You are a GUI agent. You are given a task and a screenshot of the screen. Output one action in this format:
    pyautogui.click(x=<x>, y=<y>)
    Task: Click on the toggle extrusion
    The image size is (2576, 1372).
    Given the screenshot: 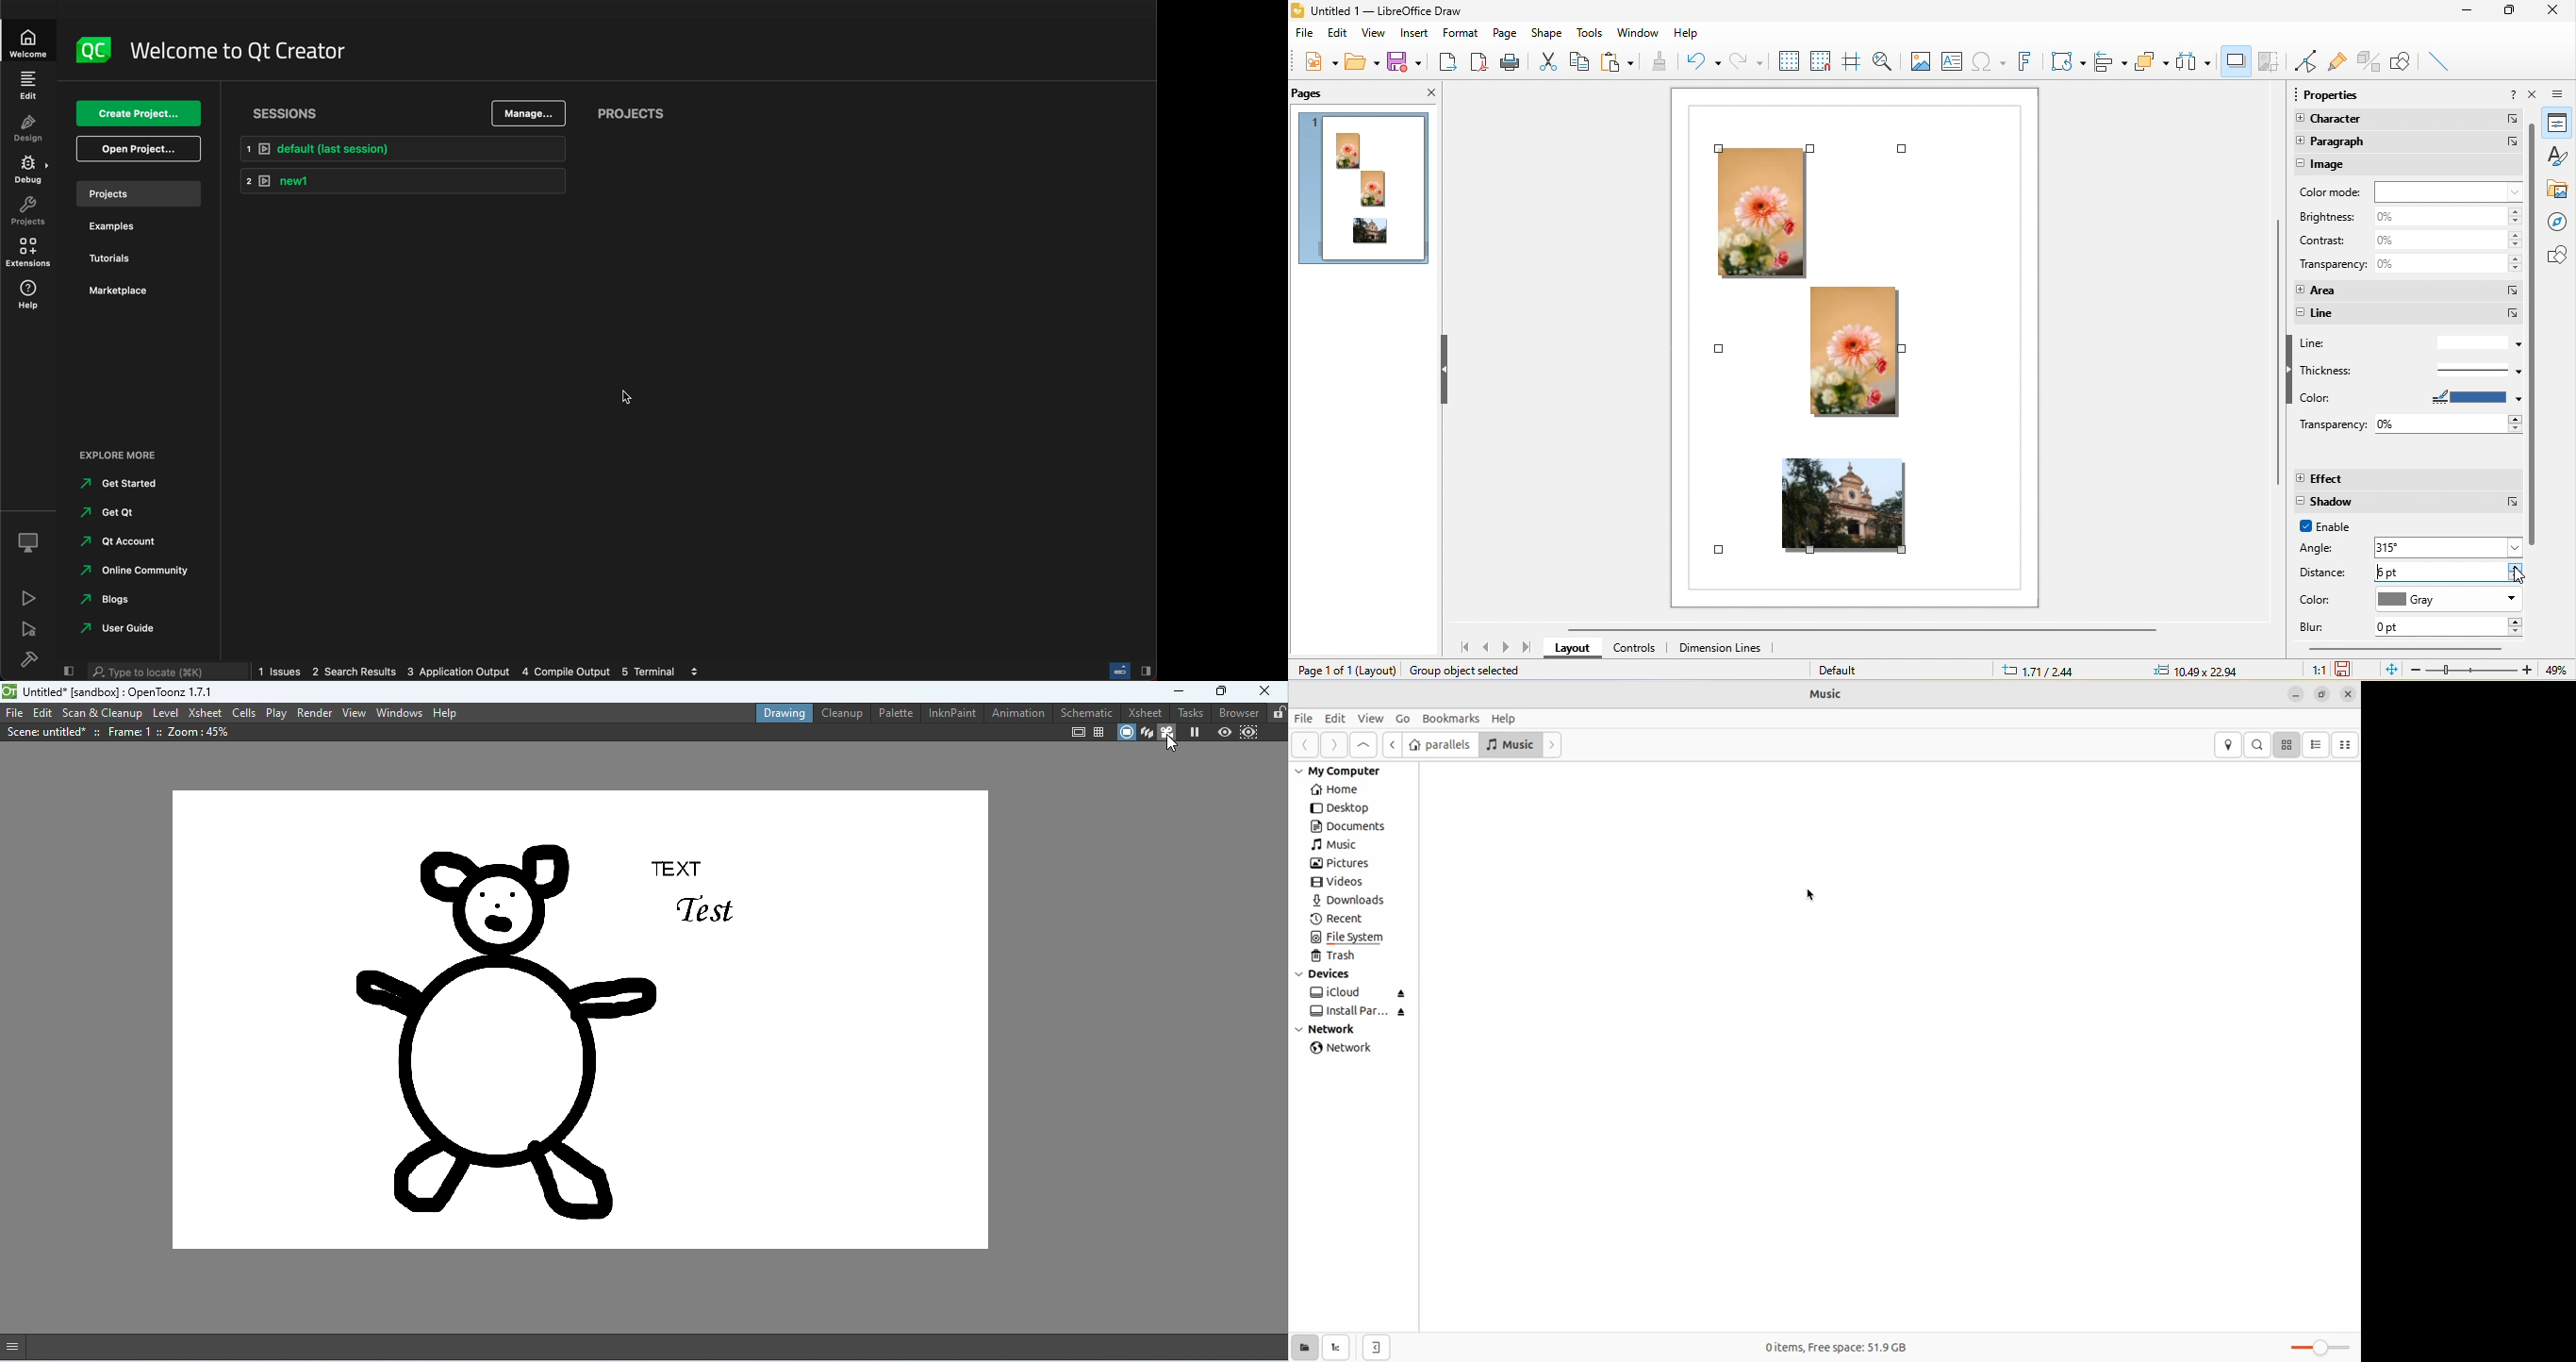 What is the action you would take?
    pyautogui.click(x=2370, y=60)
    